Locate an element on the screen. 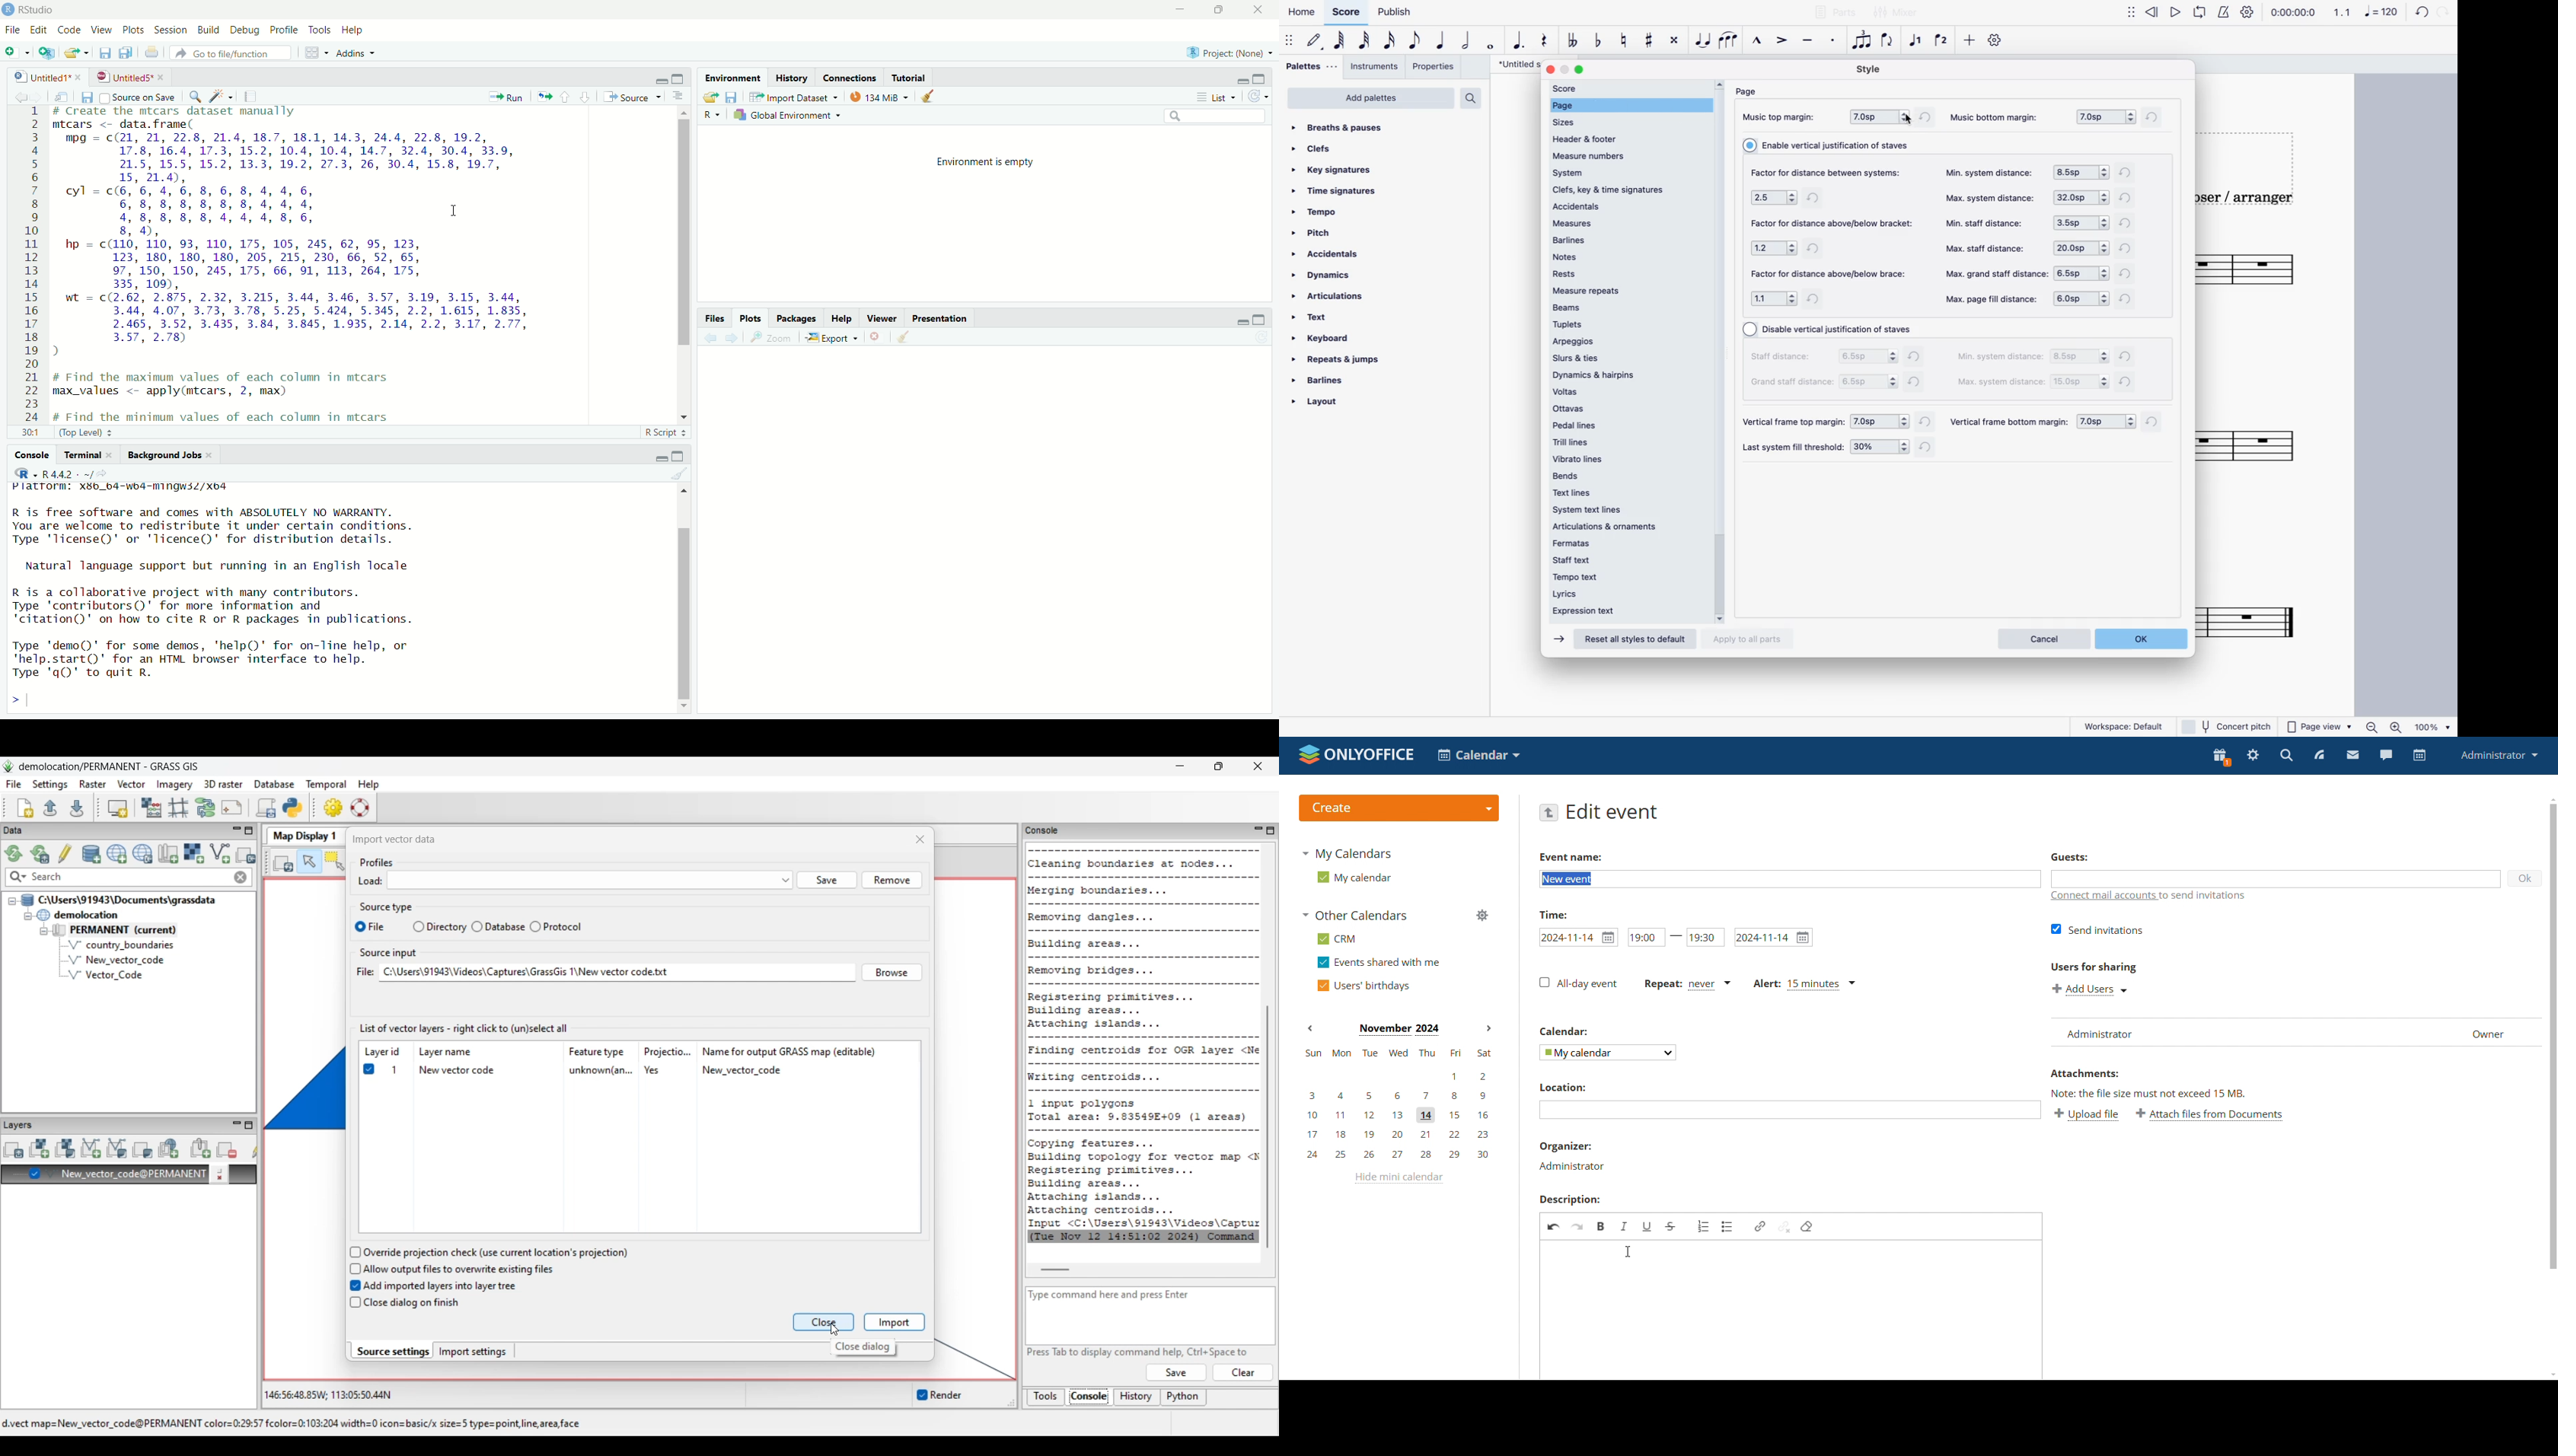 The image size is (2576, 1456). refresh is located at coordinates (2127, 298).